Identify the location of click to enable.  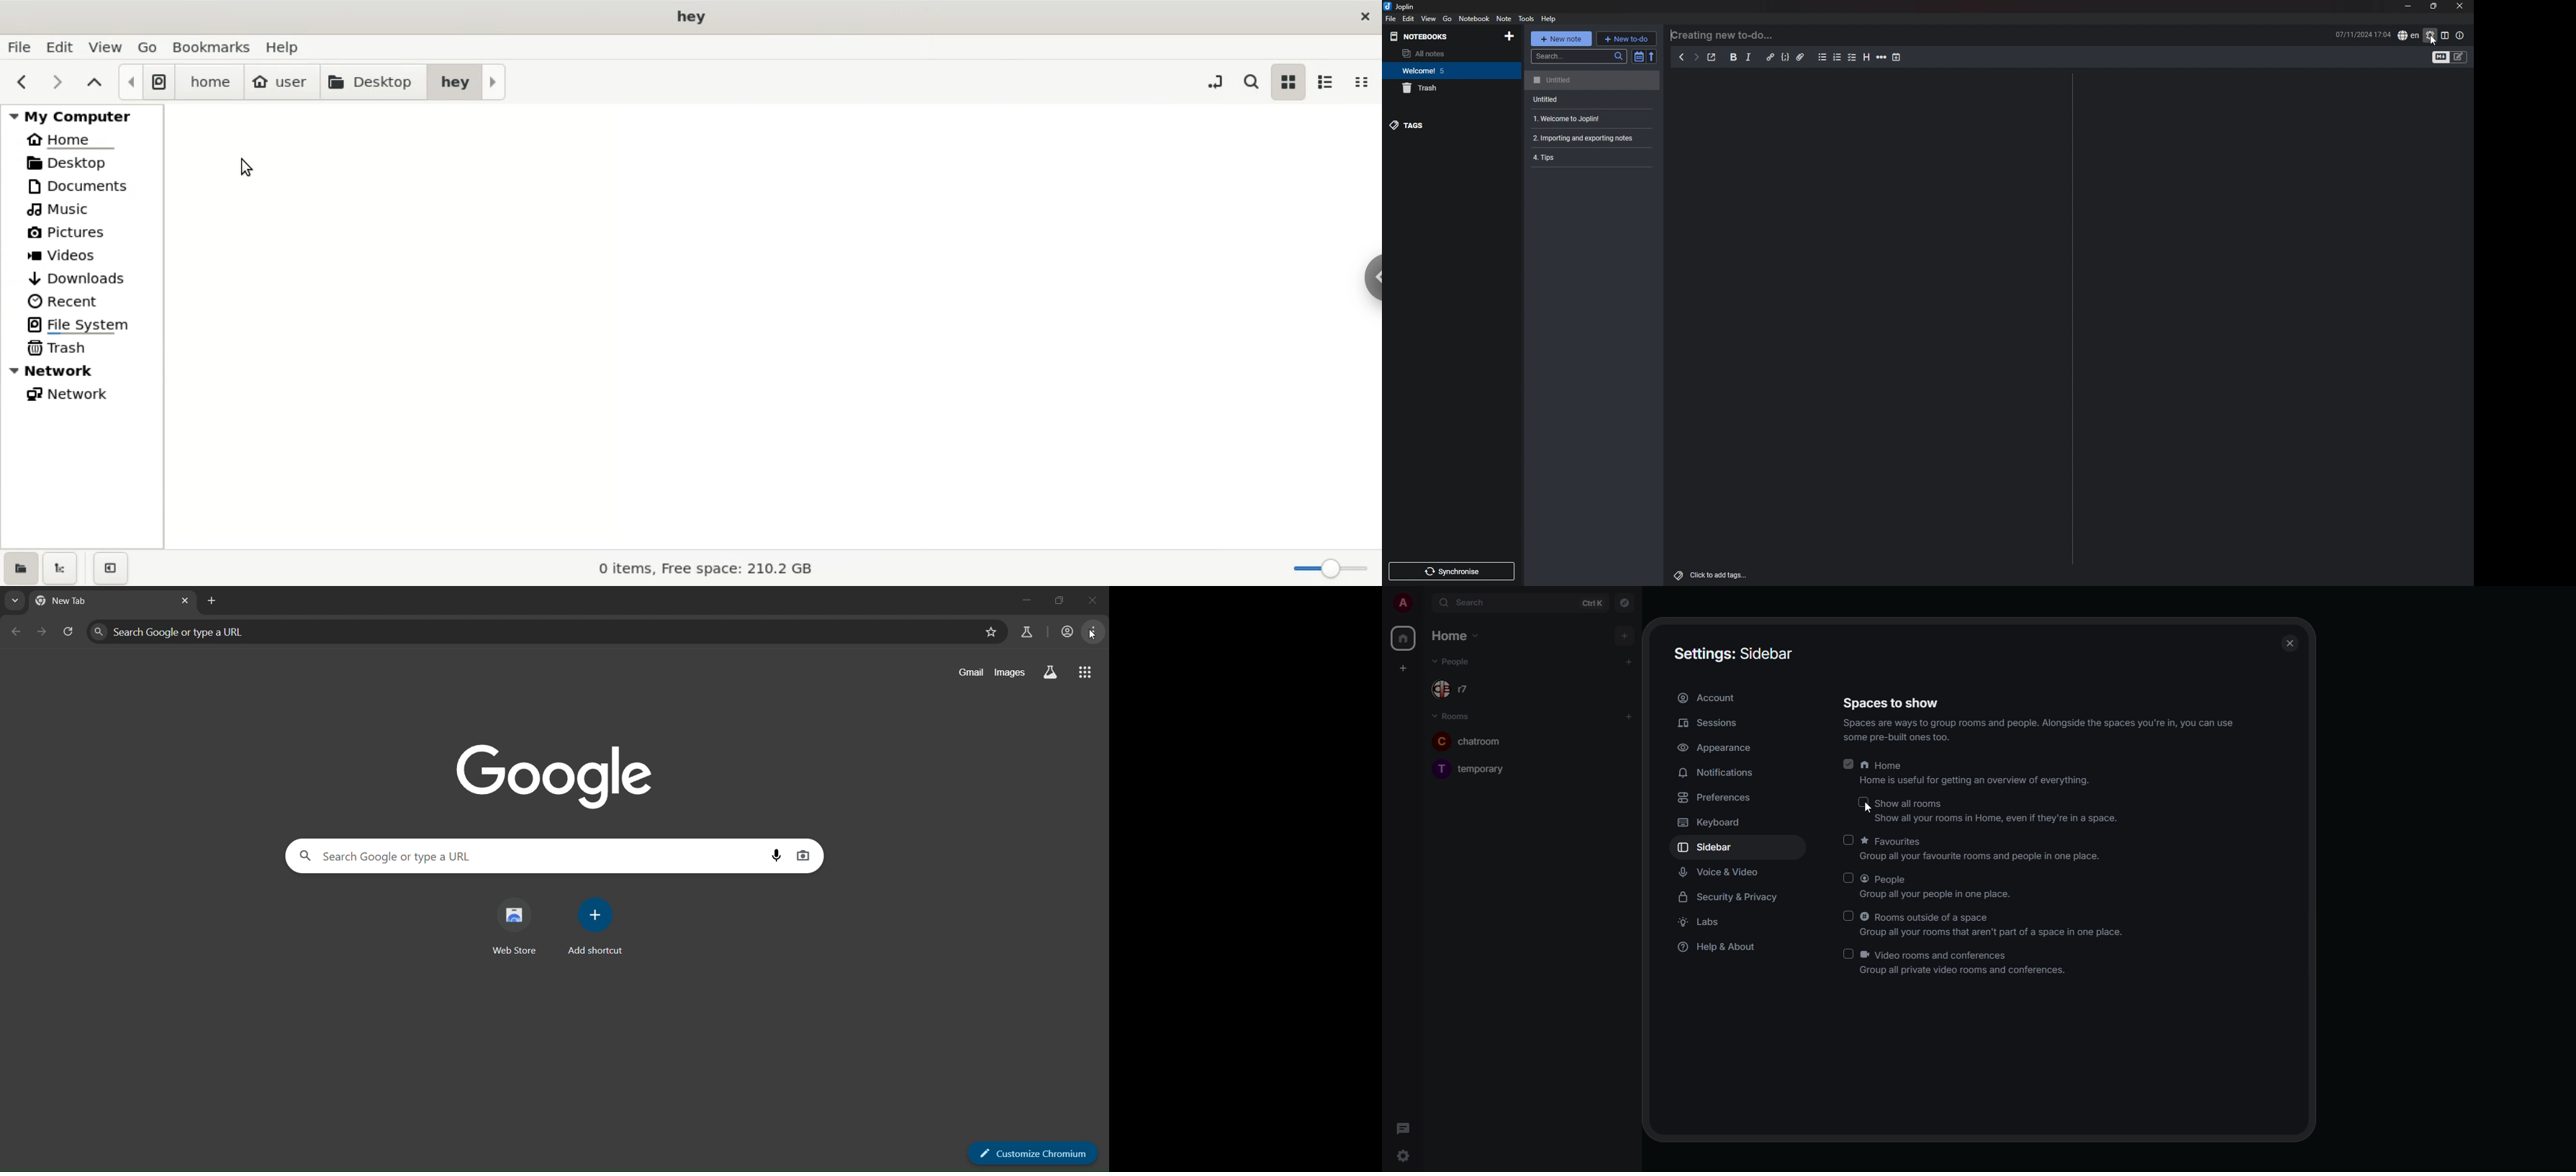
(1860, 803).